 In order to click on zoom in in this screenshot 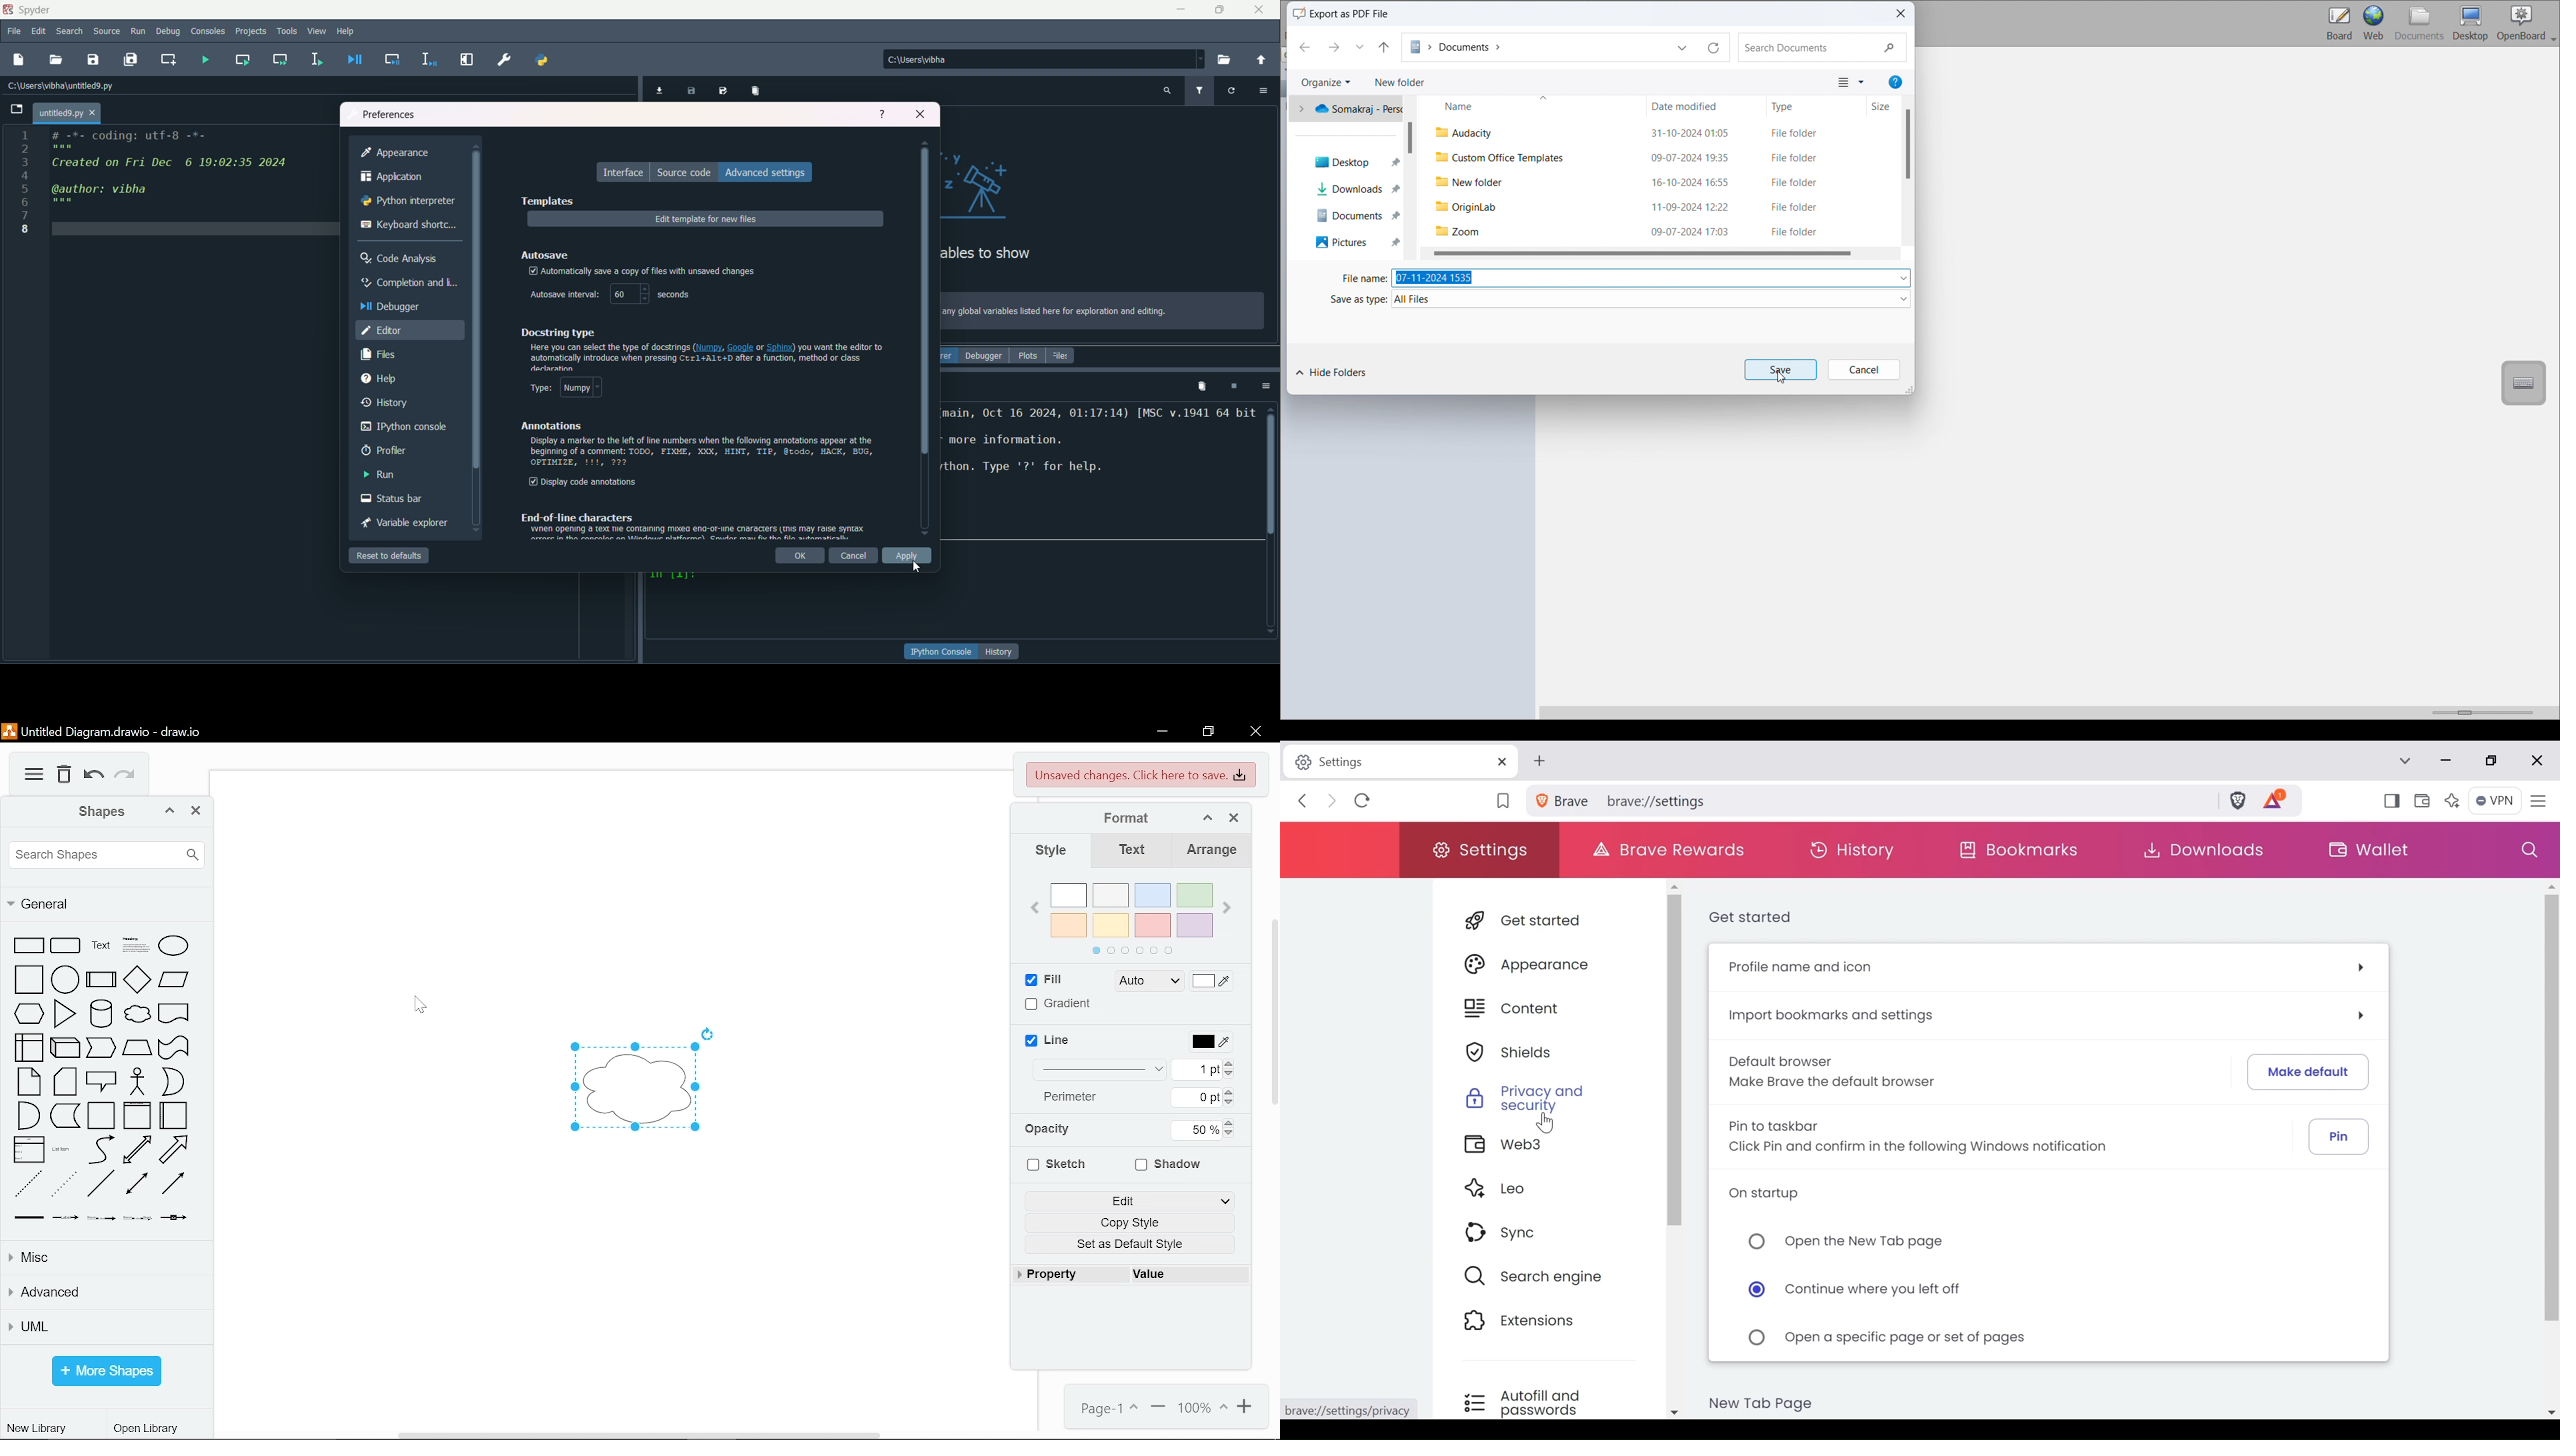, I will do `click(1250, 1407)`.